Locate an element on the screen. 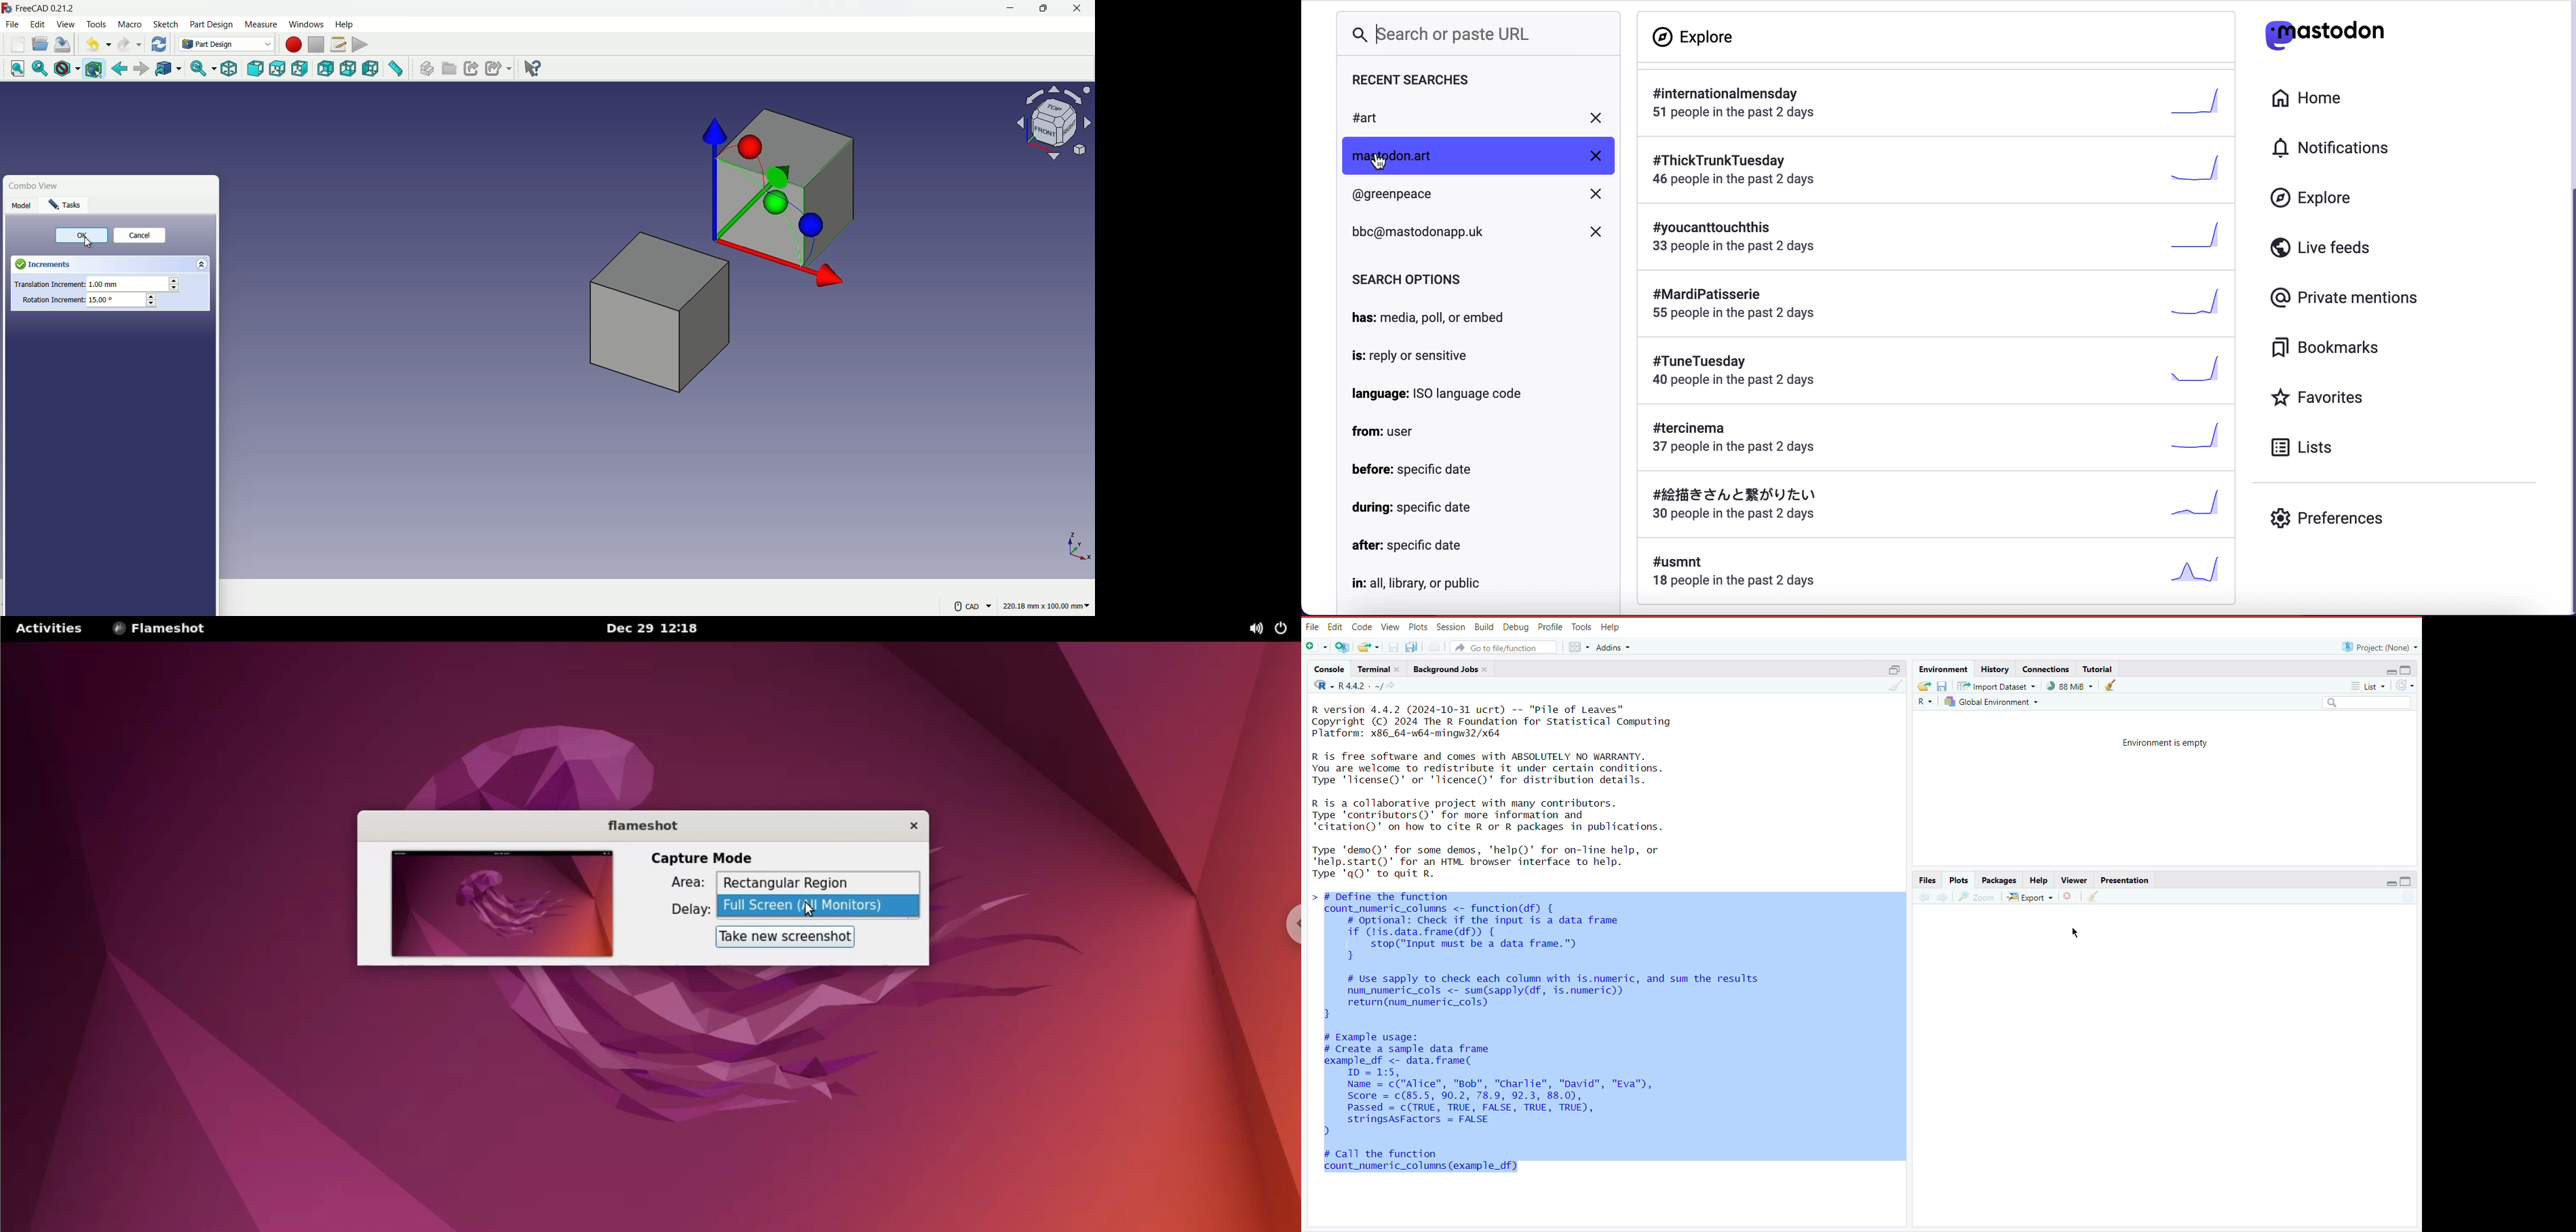  Clear console (Ctrl +L) is located at coordinates (2093, 897).